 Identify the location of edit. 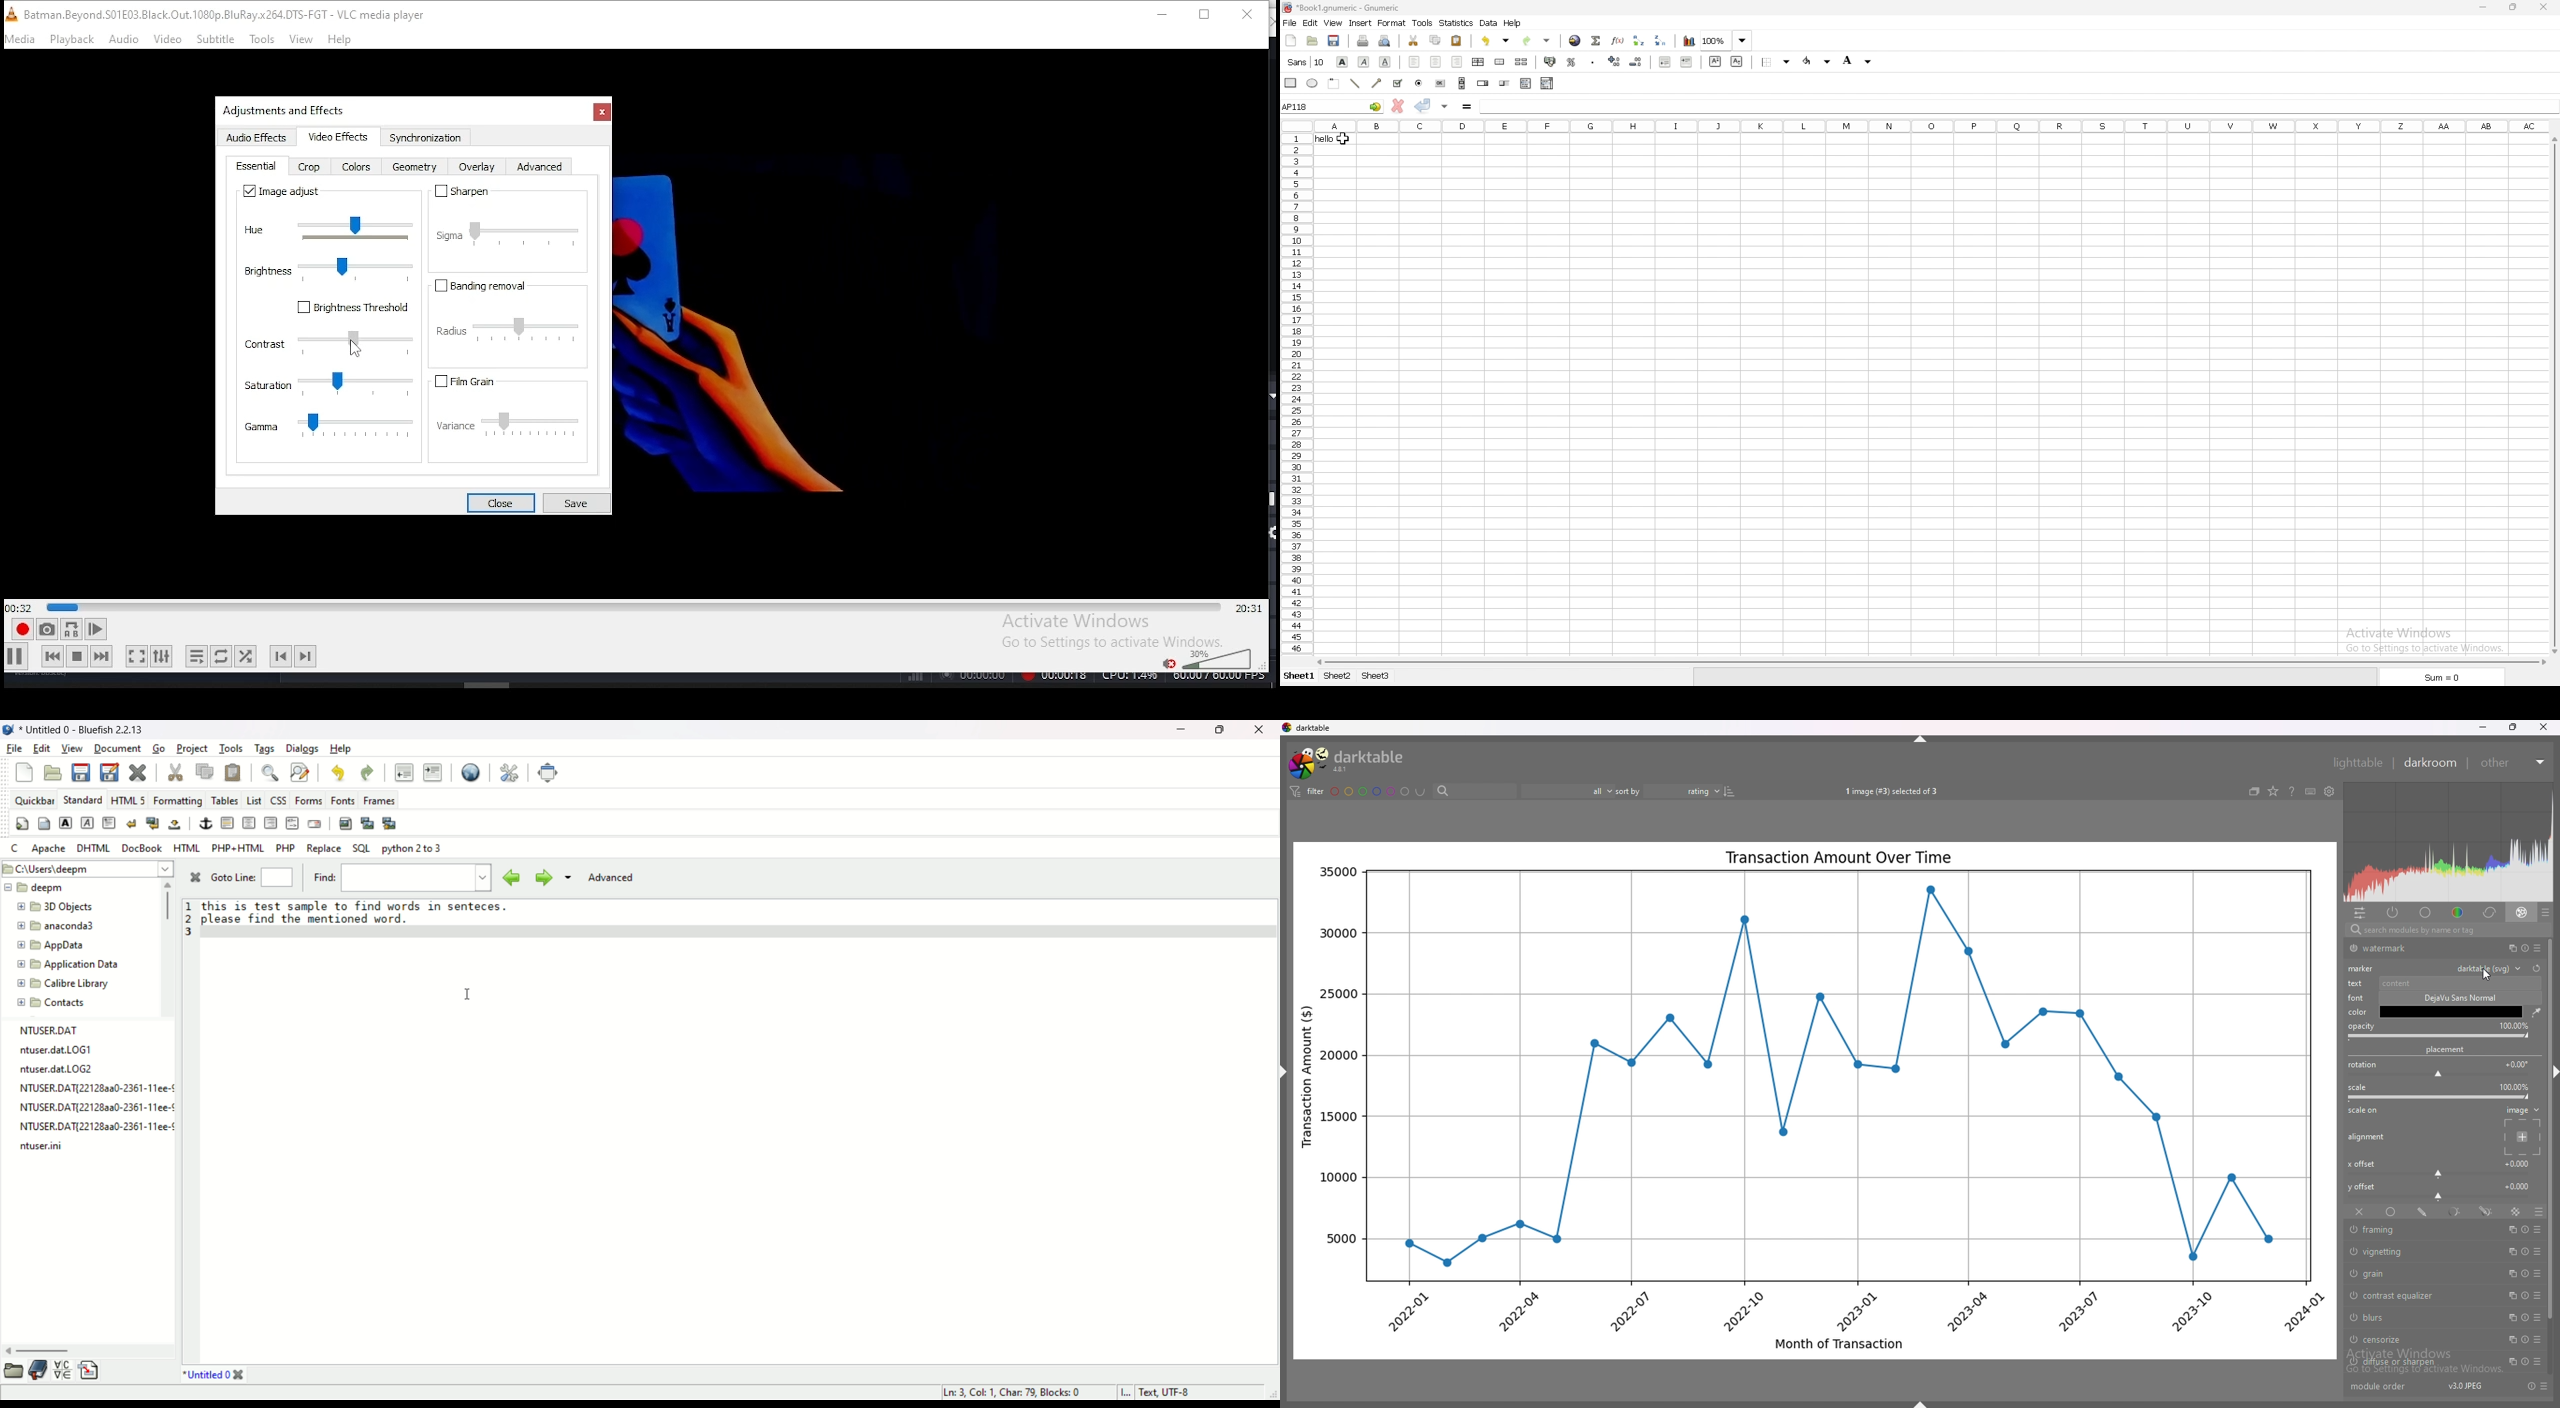
(41, 749).